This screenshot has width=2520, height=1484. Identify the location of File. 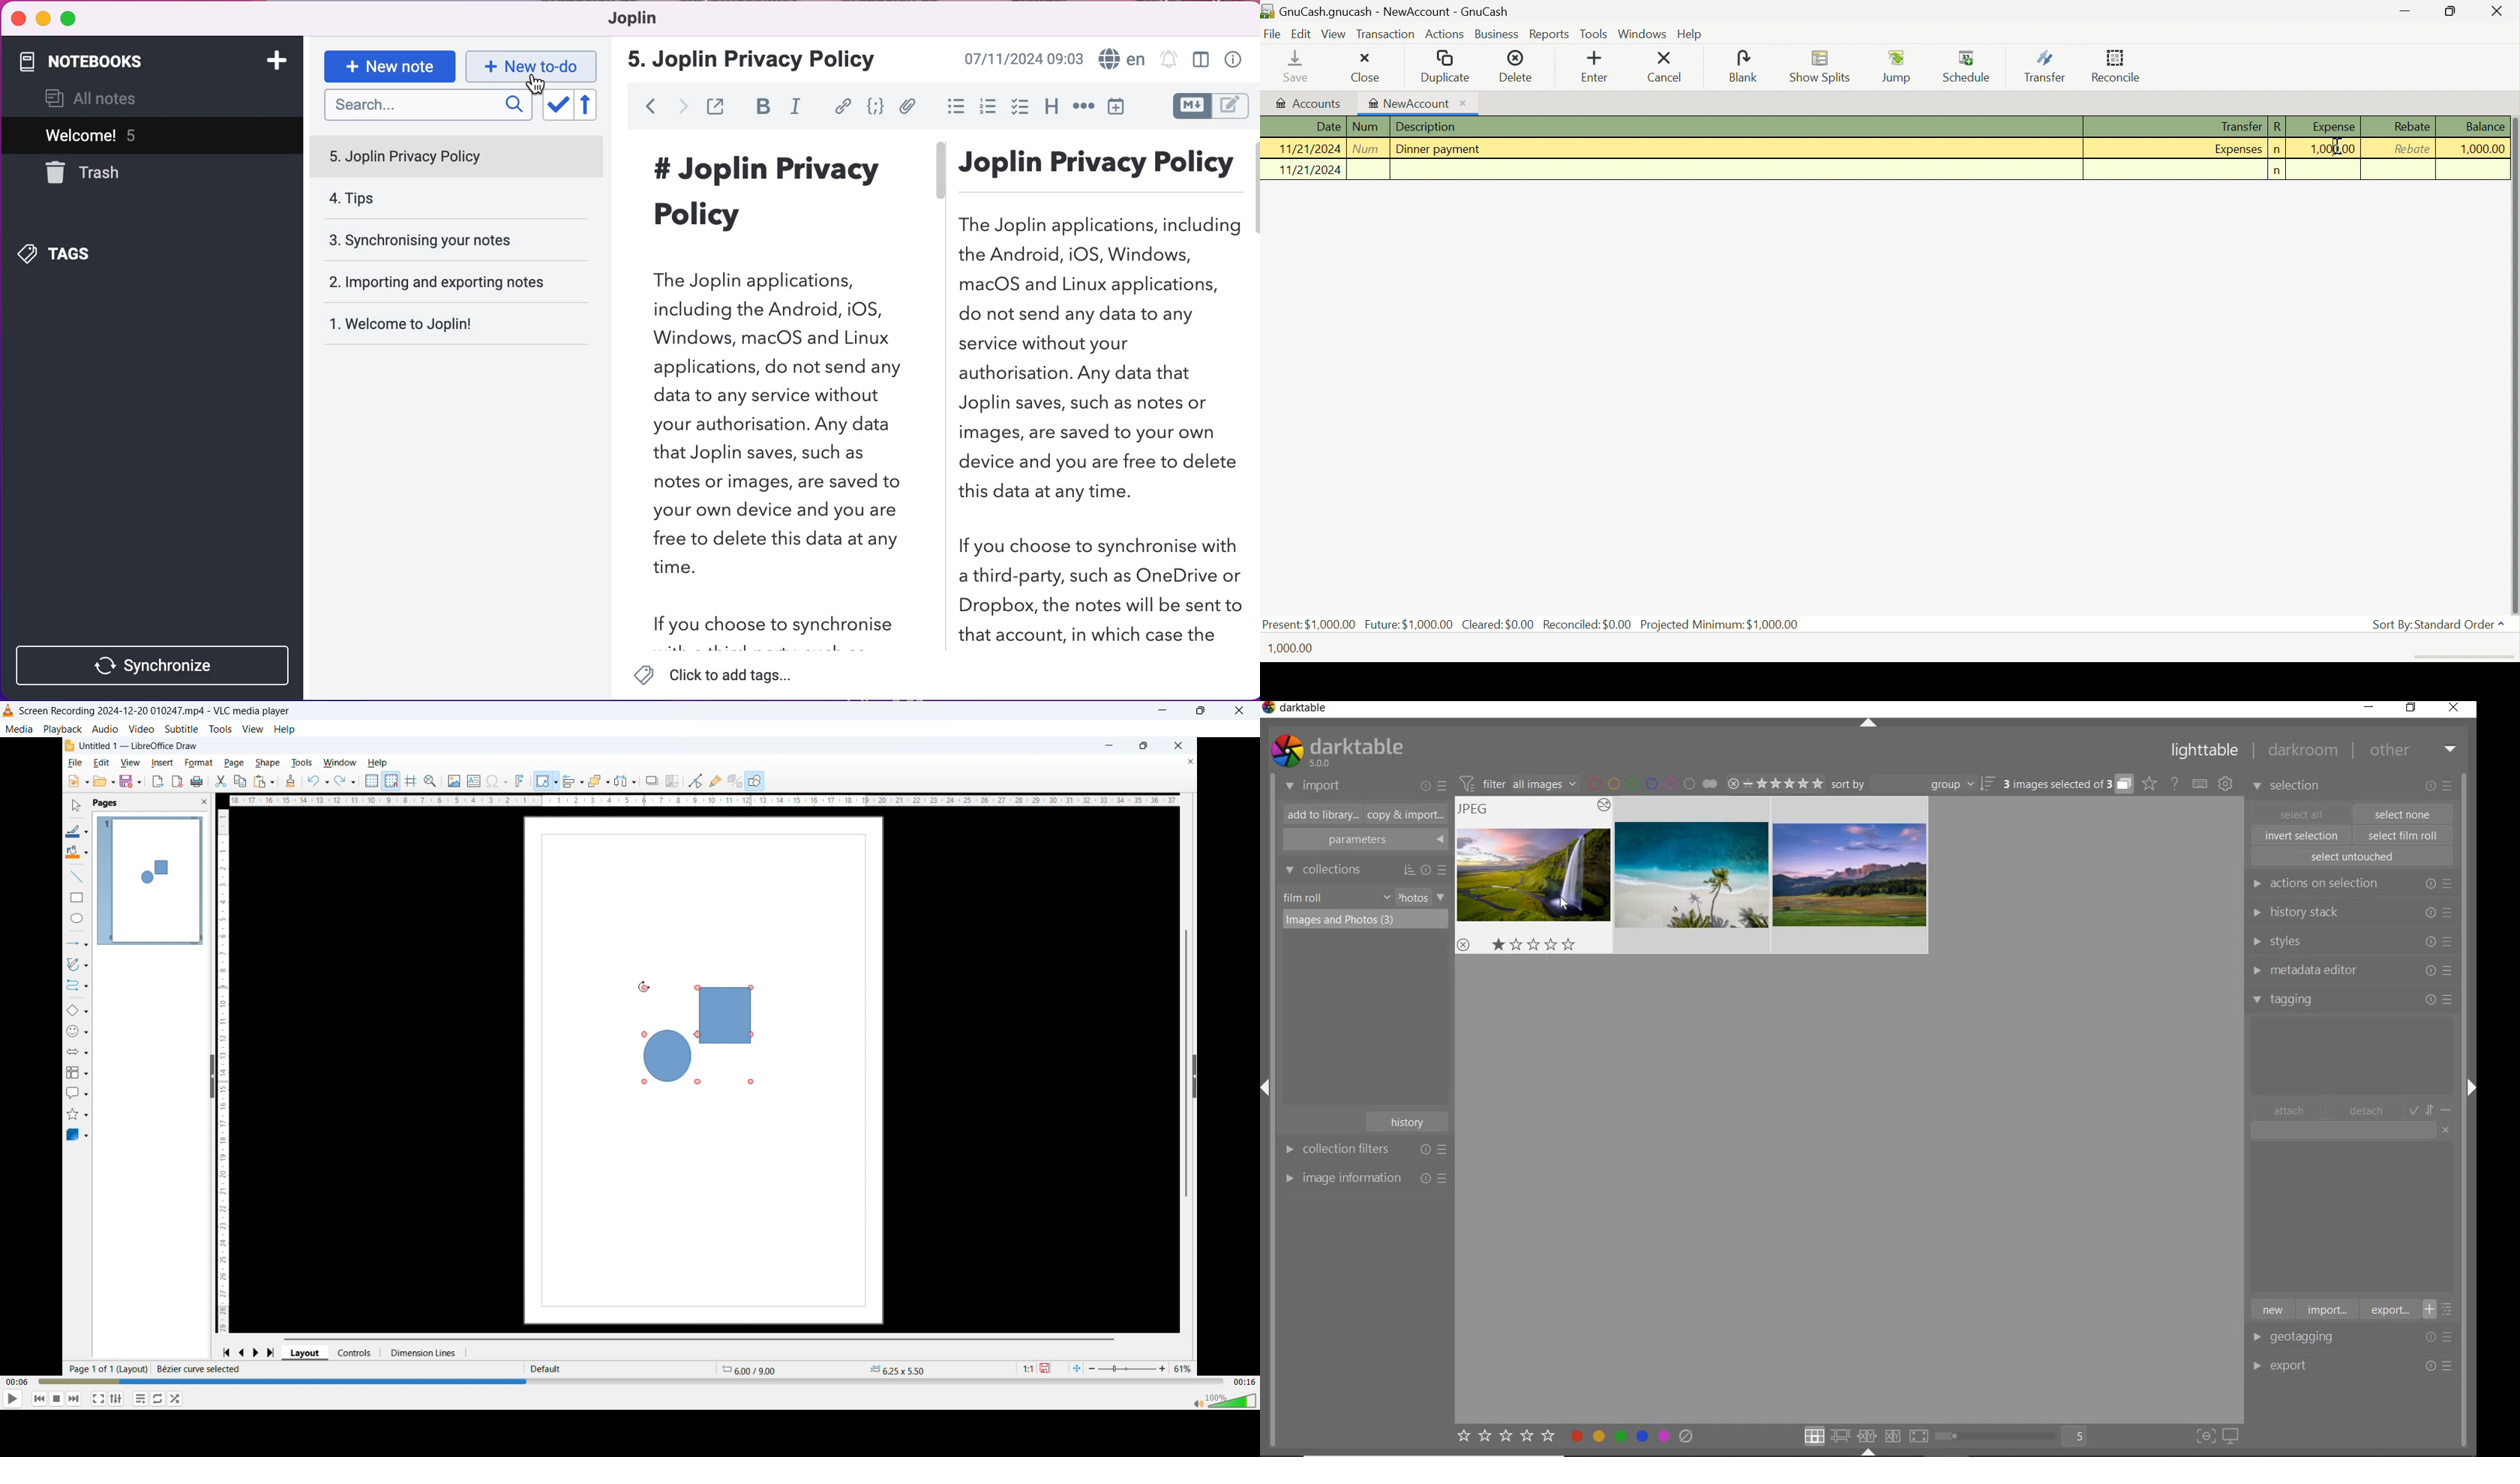
(1272, 34).